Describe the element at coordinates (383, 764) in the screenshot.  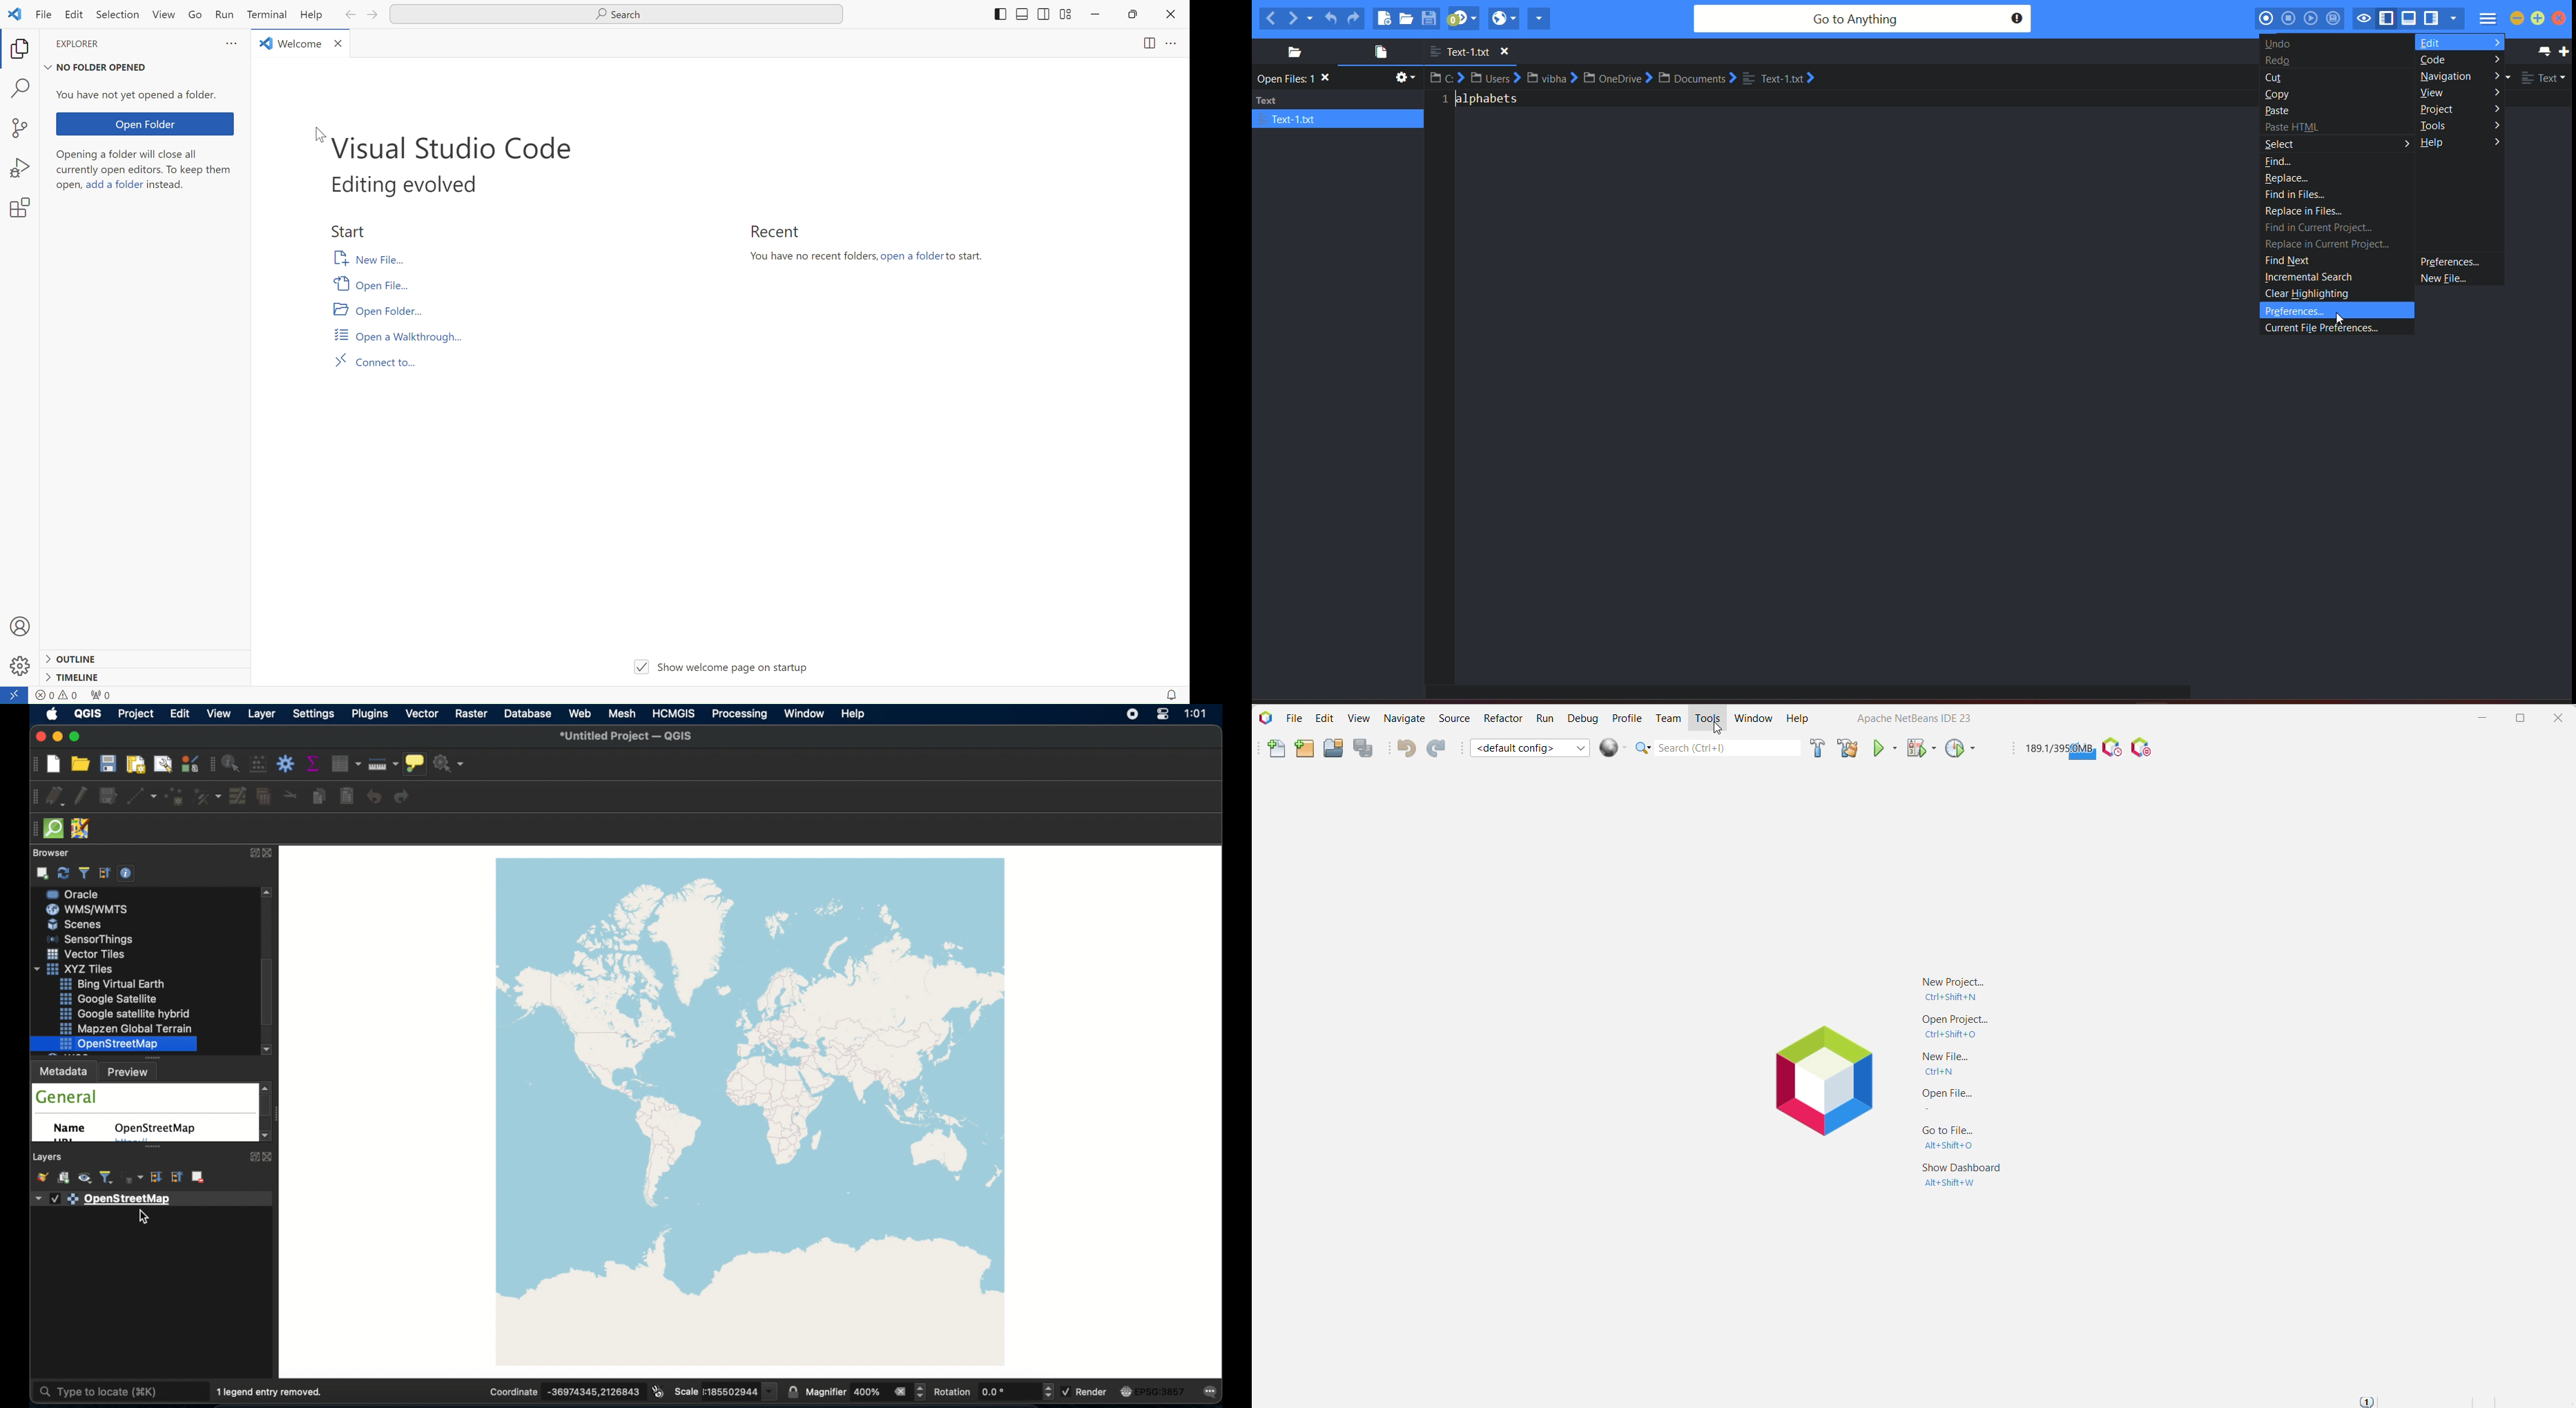
I see `measure line` at that location.